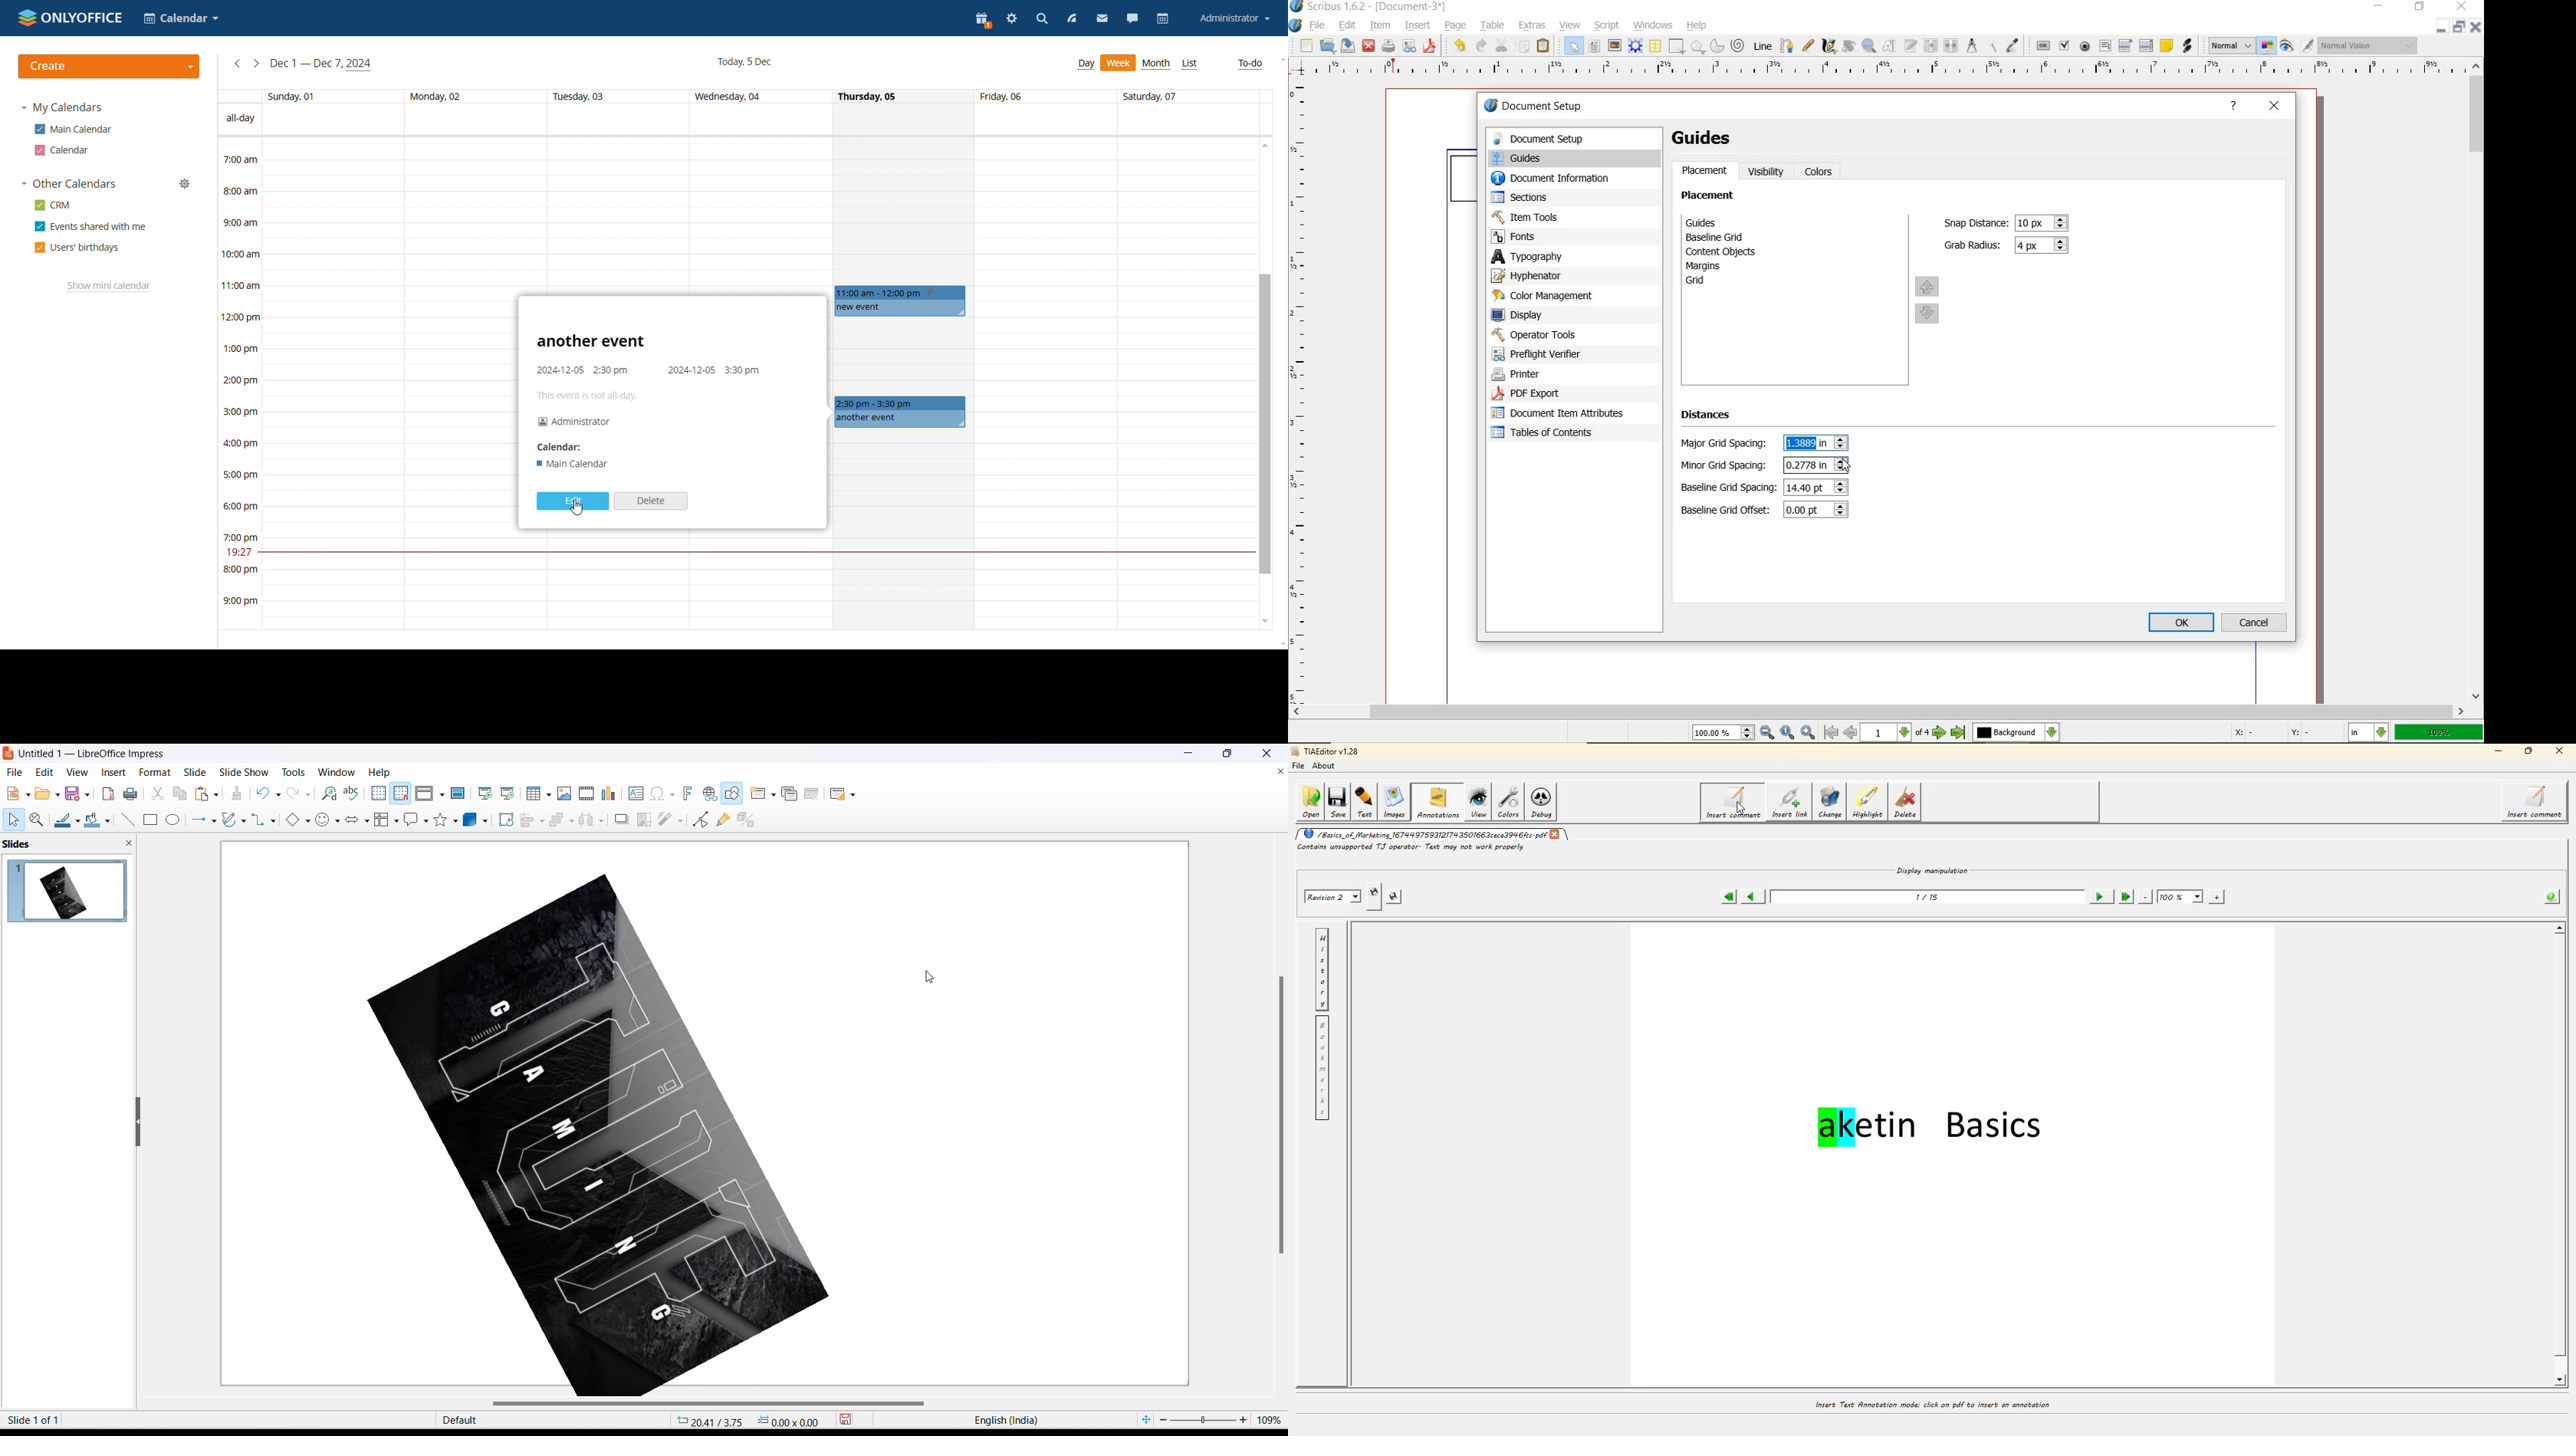 This screenshot has height=1456, width=2576. I want to click on script, so click(1608, 25).